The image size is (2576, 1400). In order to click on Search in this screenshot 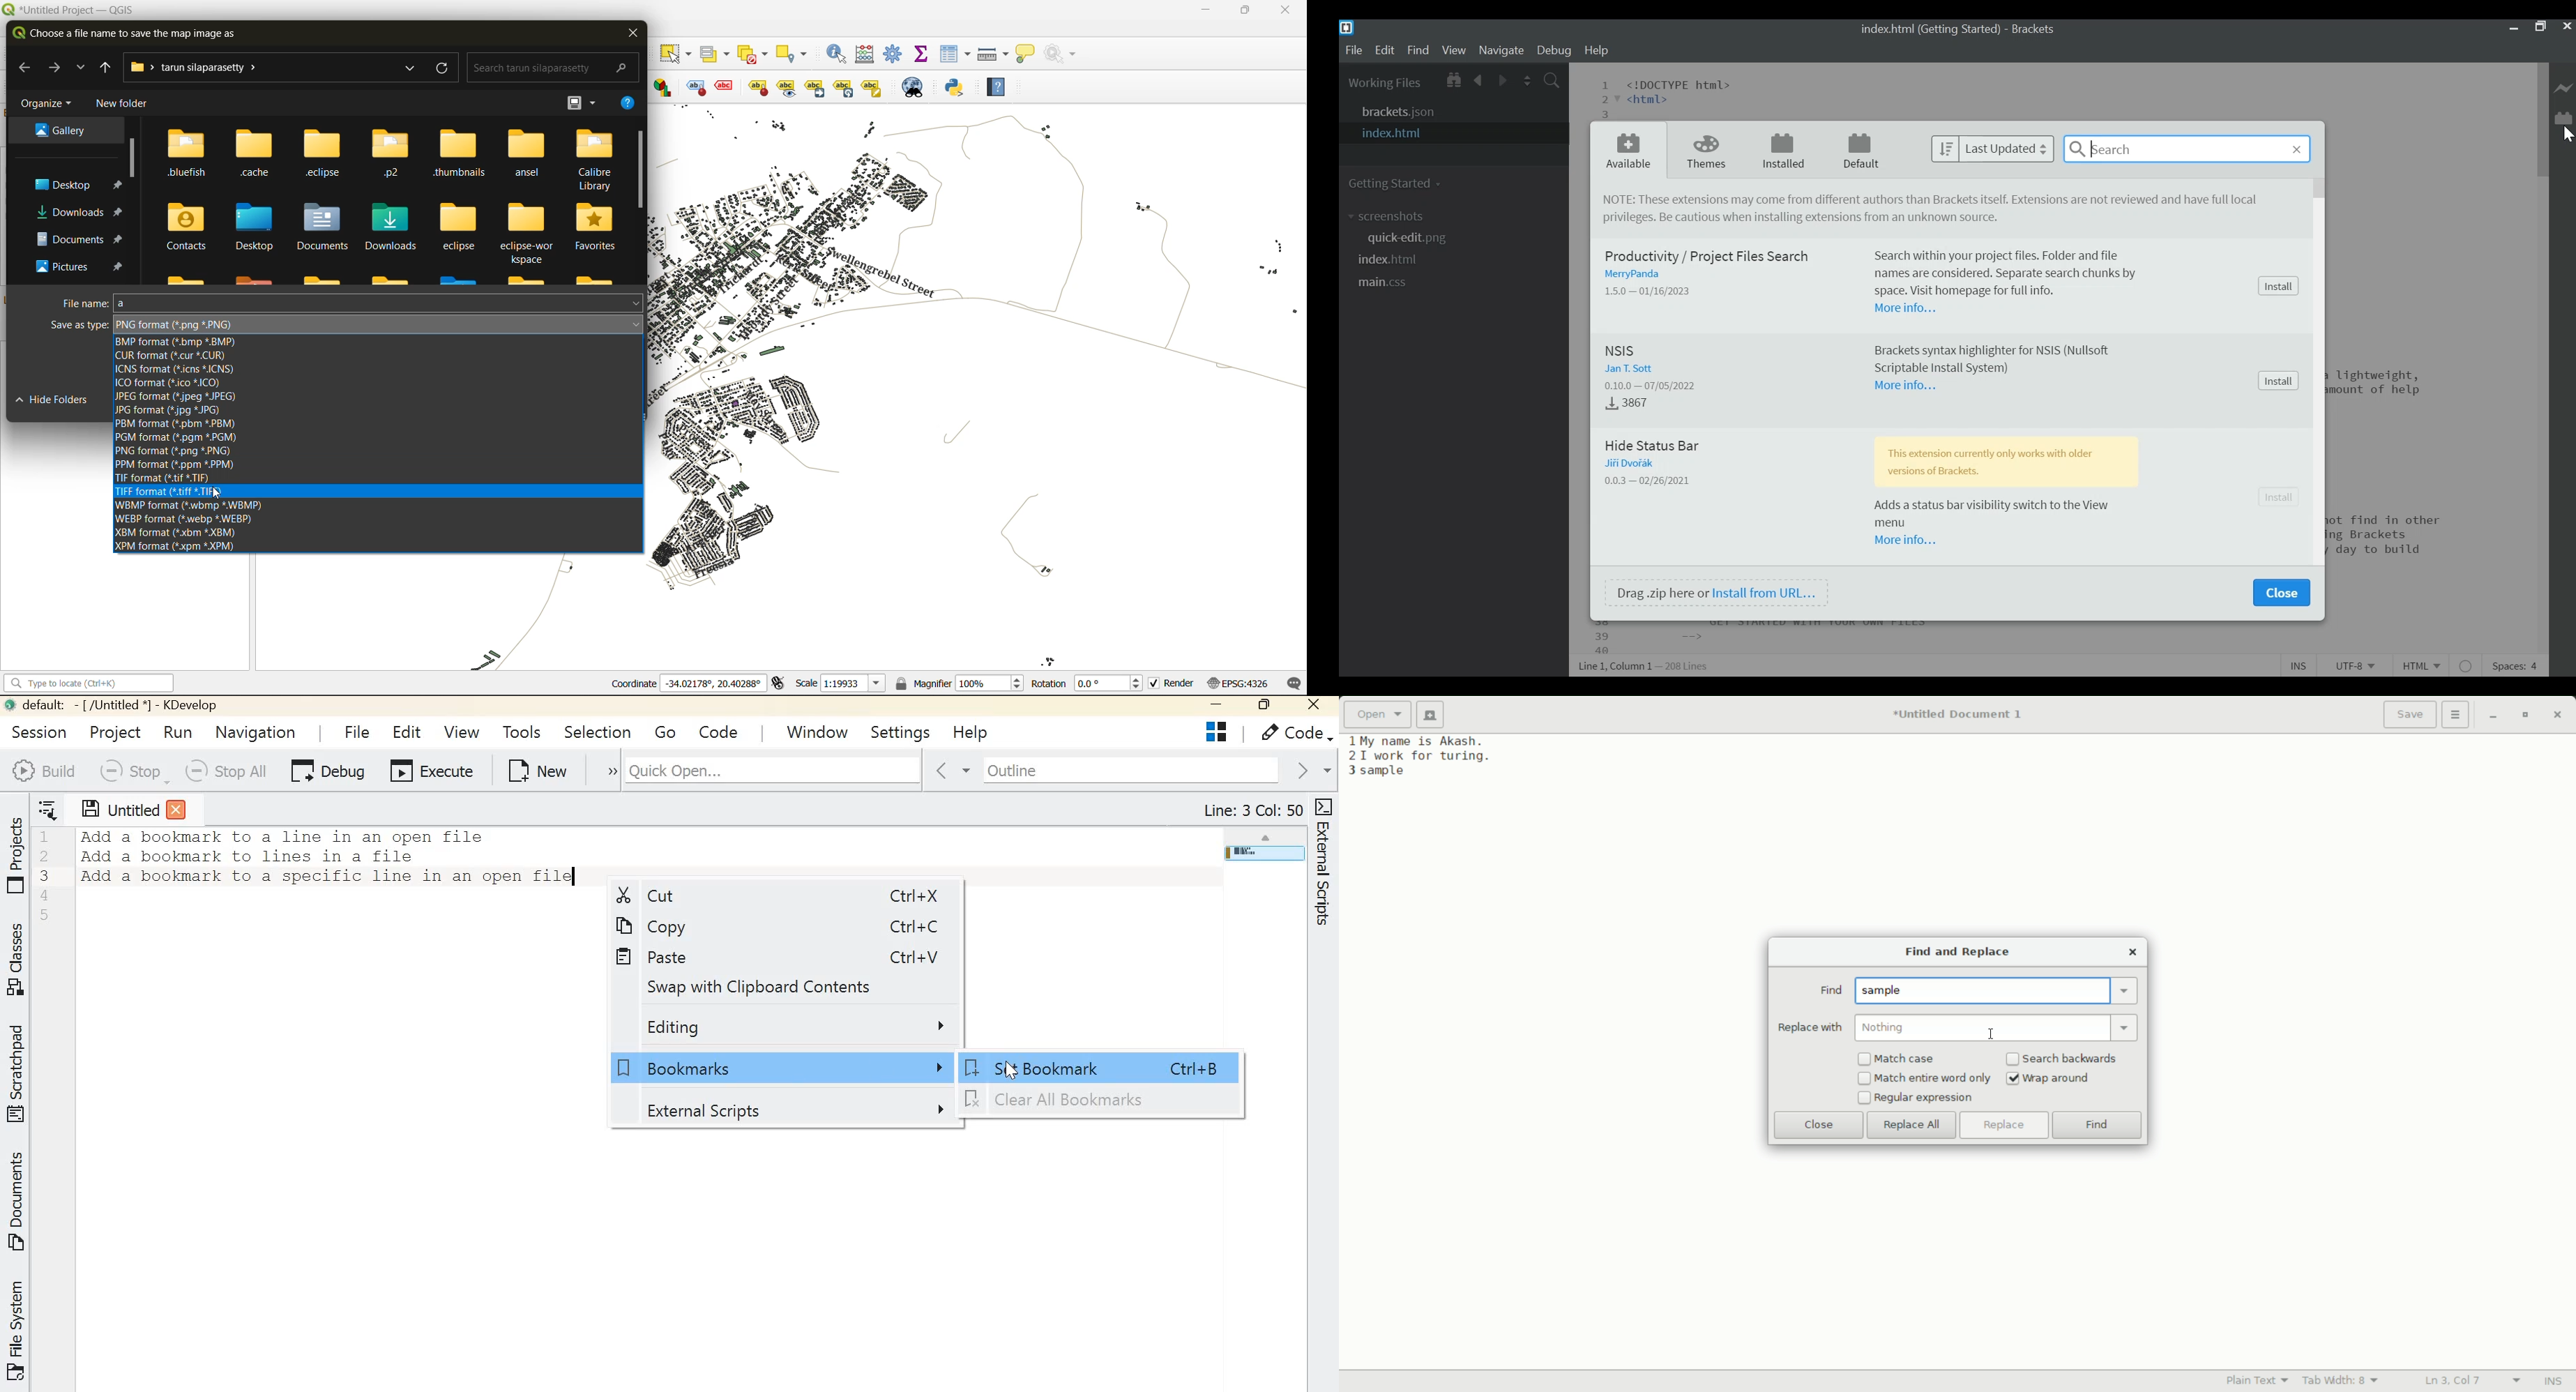, I will do `click(2187, 150)`.